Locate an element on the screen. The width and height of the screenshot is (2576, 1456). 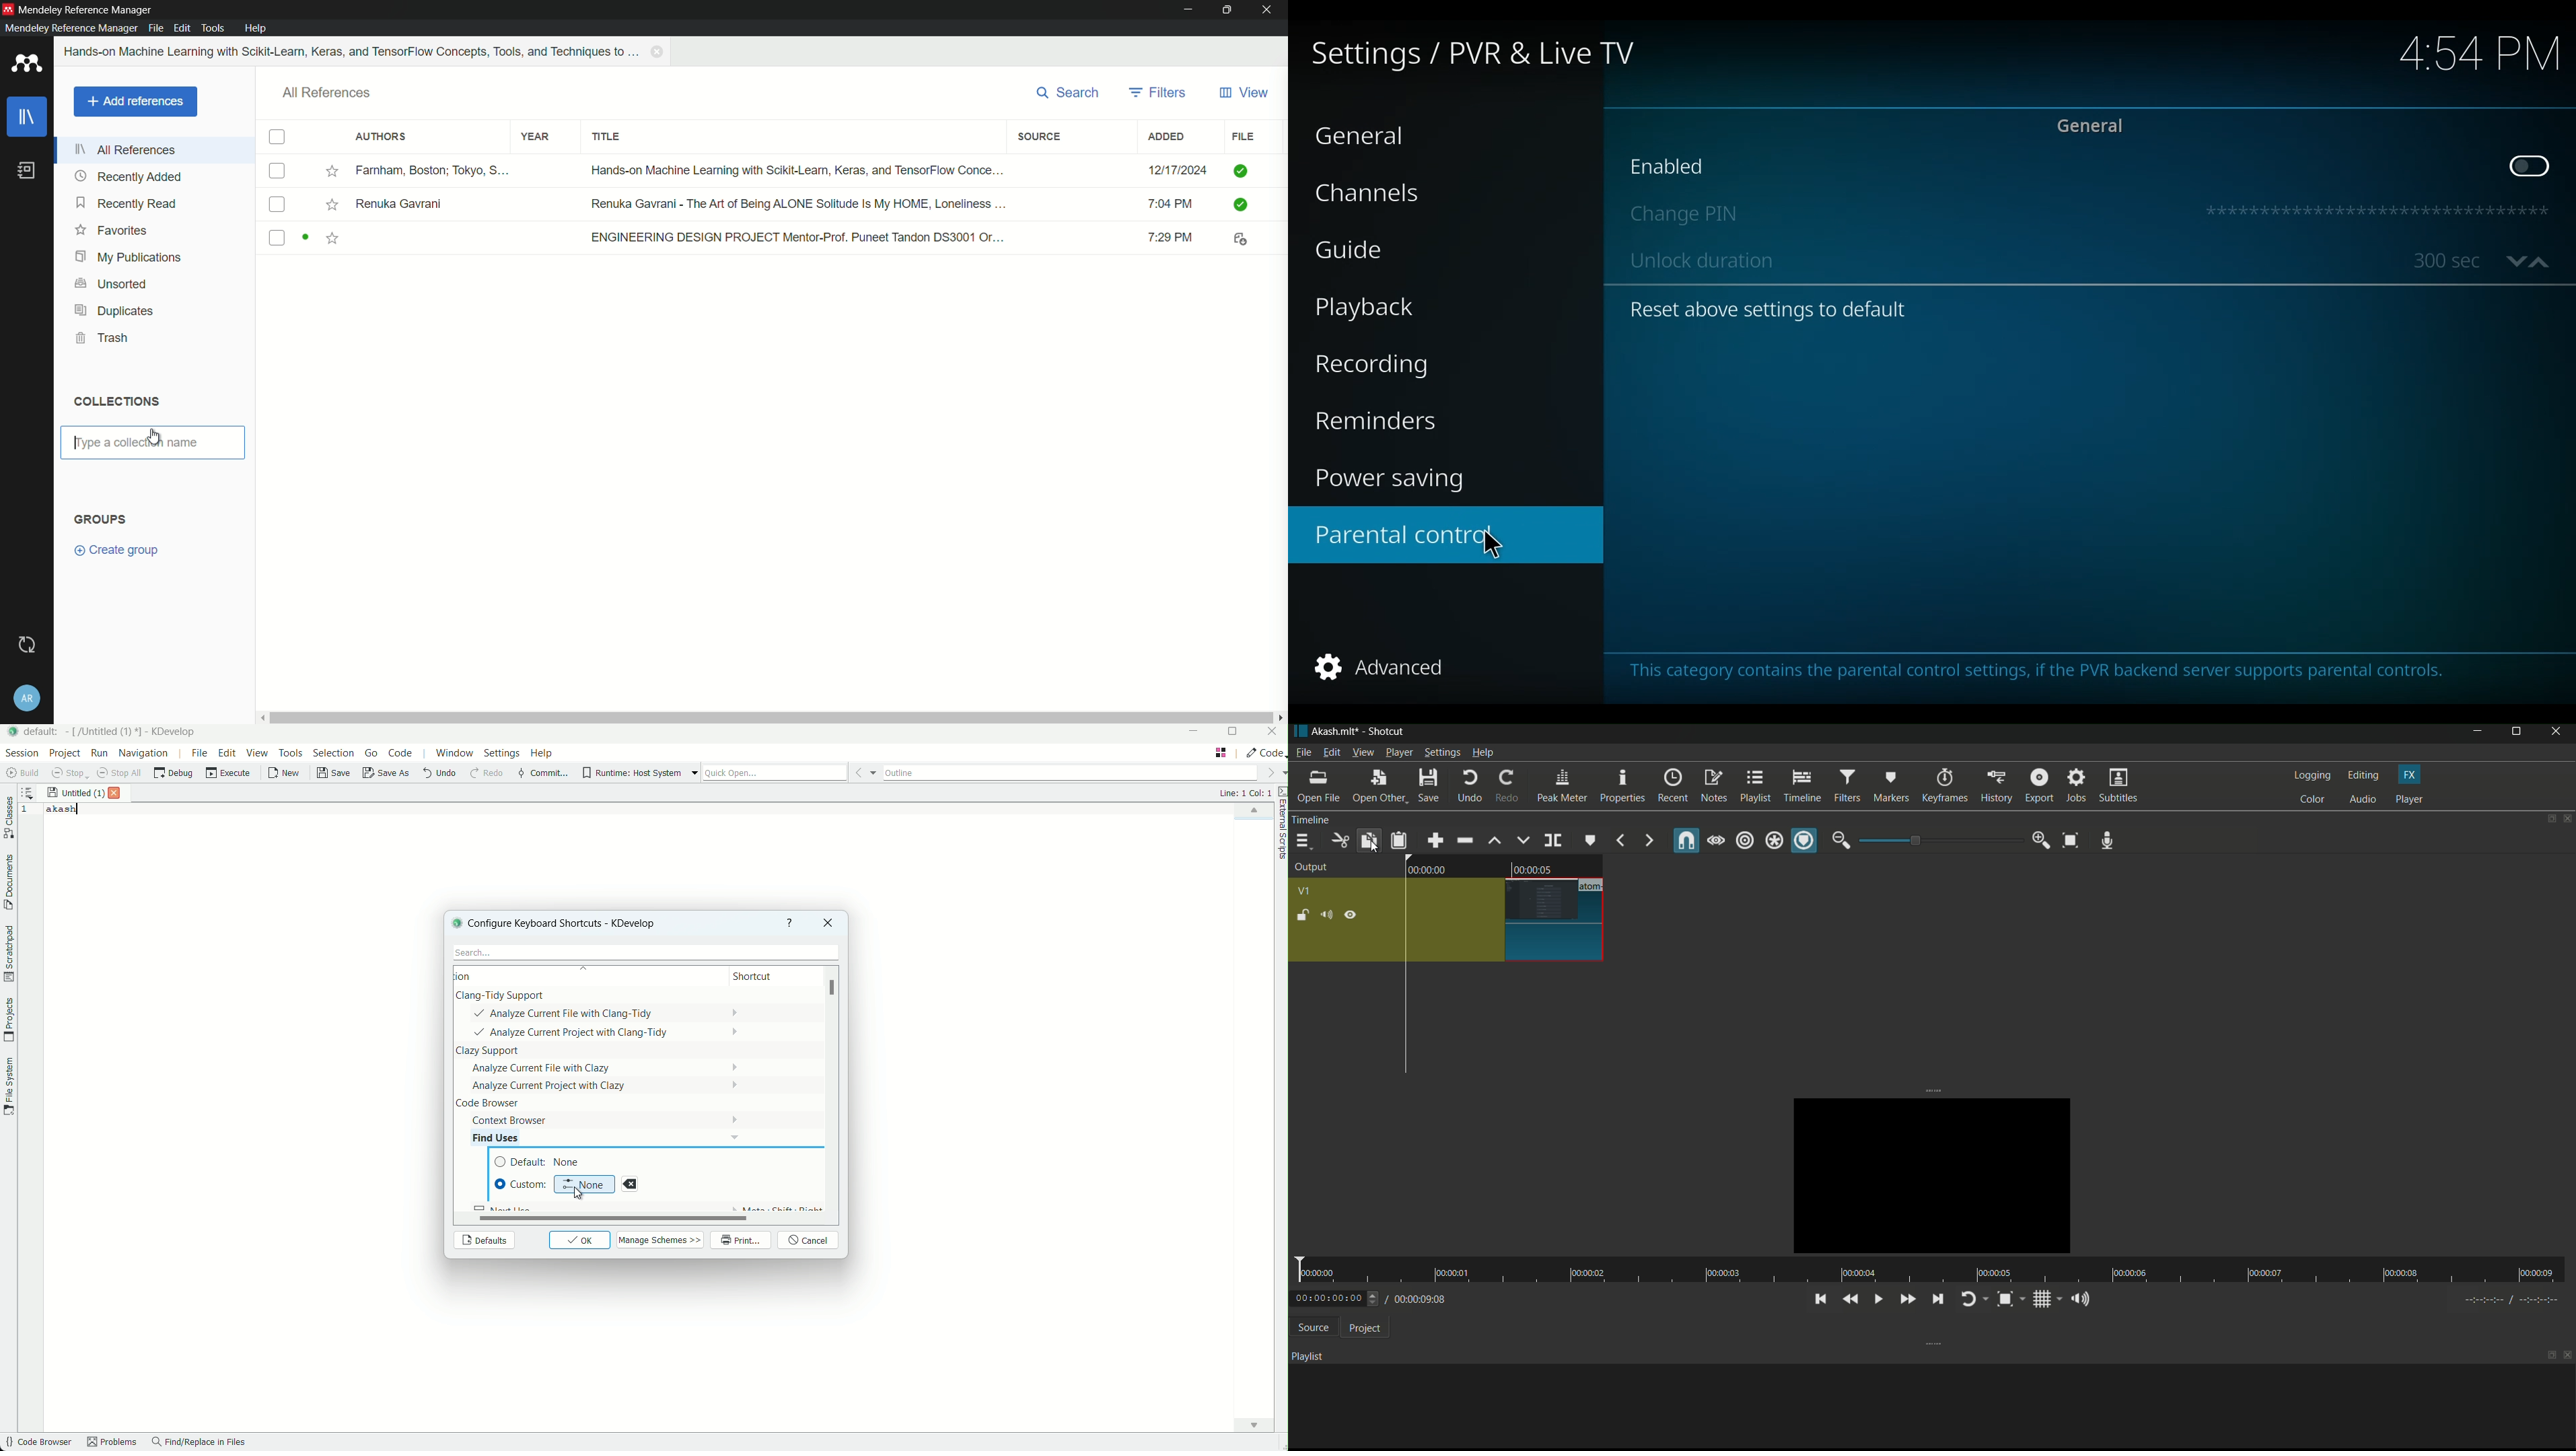
Toggle on/off is located at coordinates (2527, 164).